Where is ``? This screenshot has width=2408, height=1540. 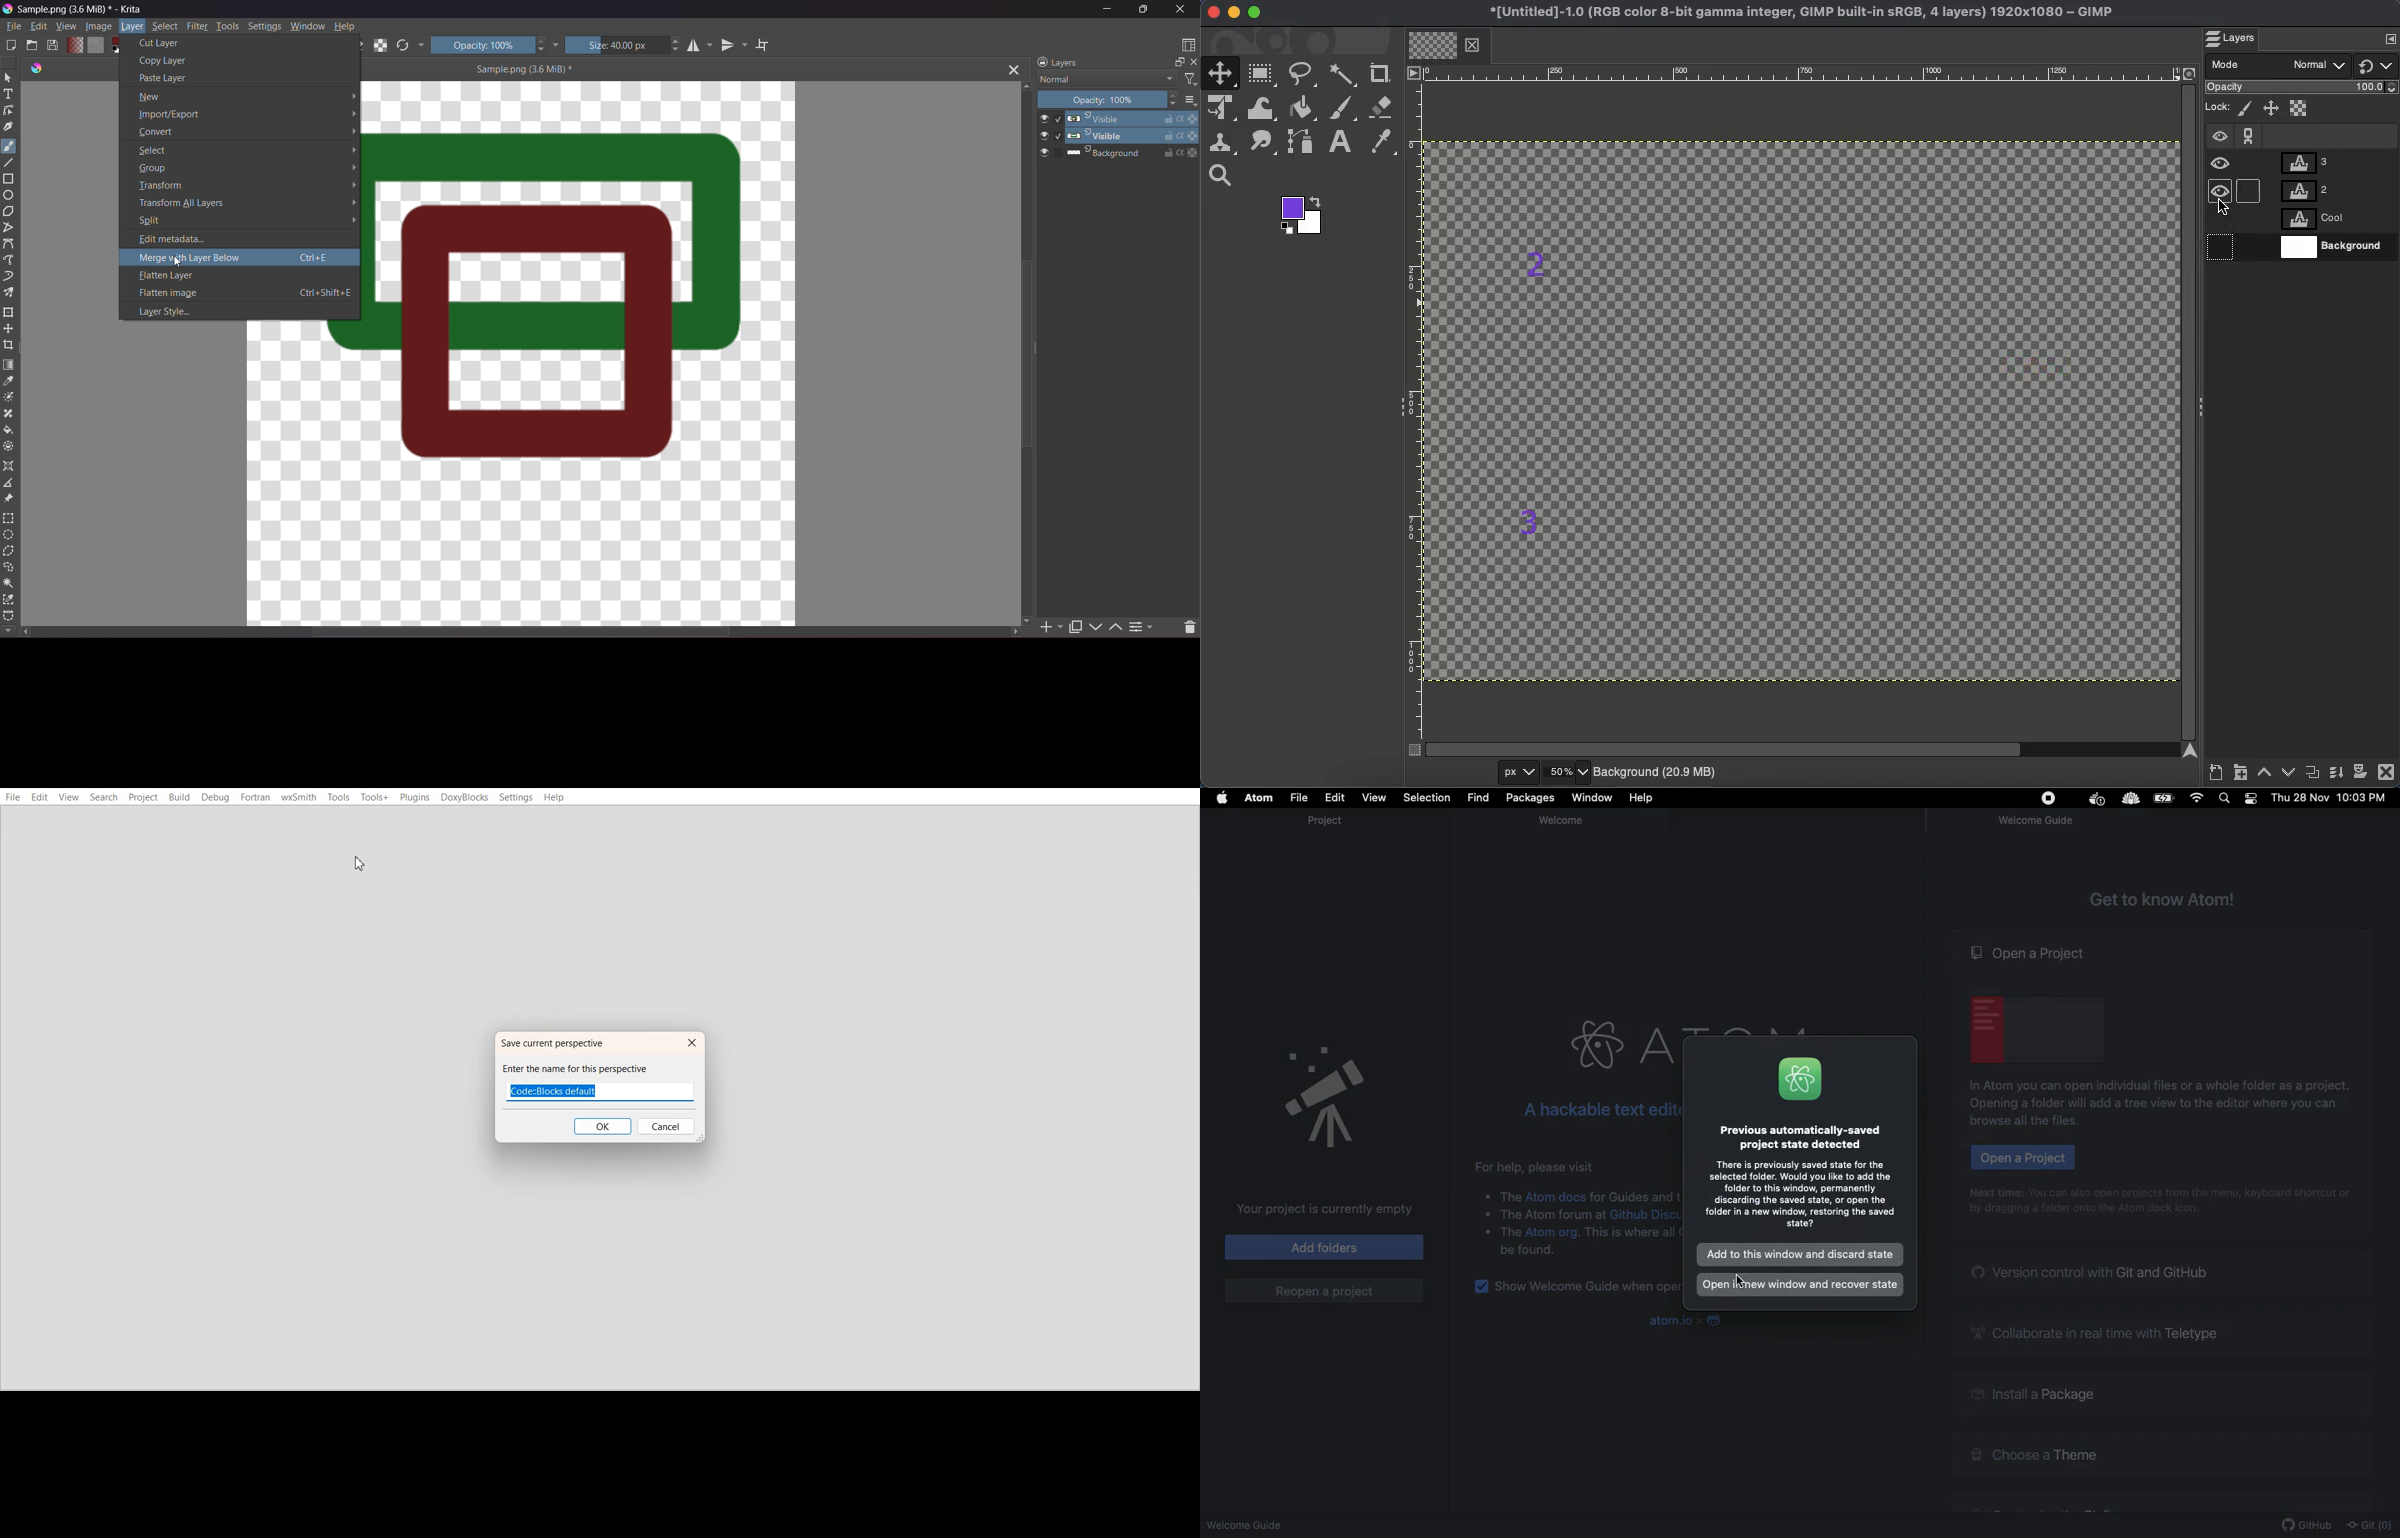
 is located at coordinates (1511, 1194).